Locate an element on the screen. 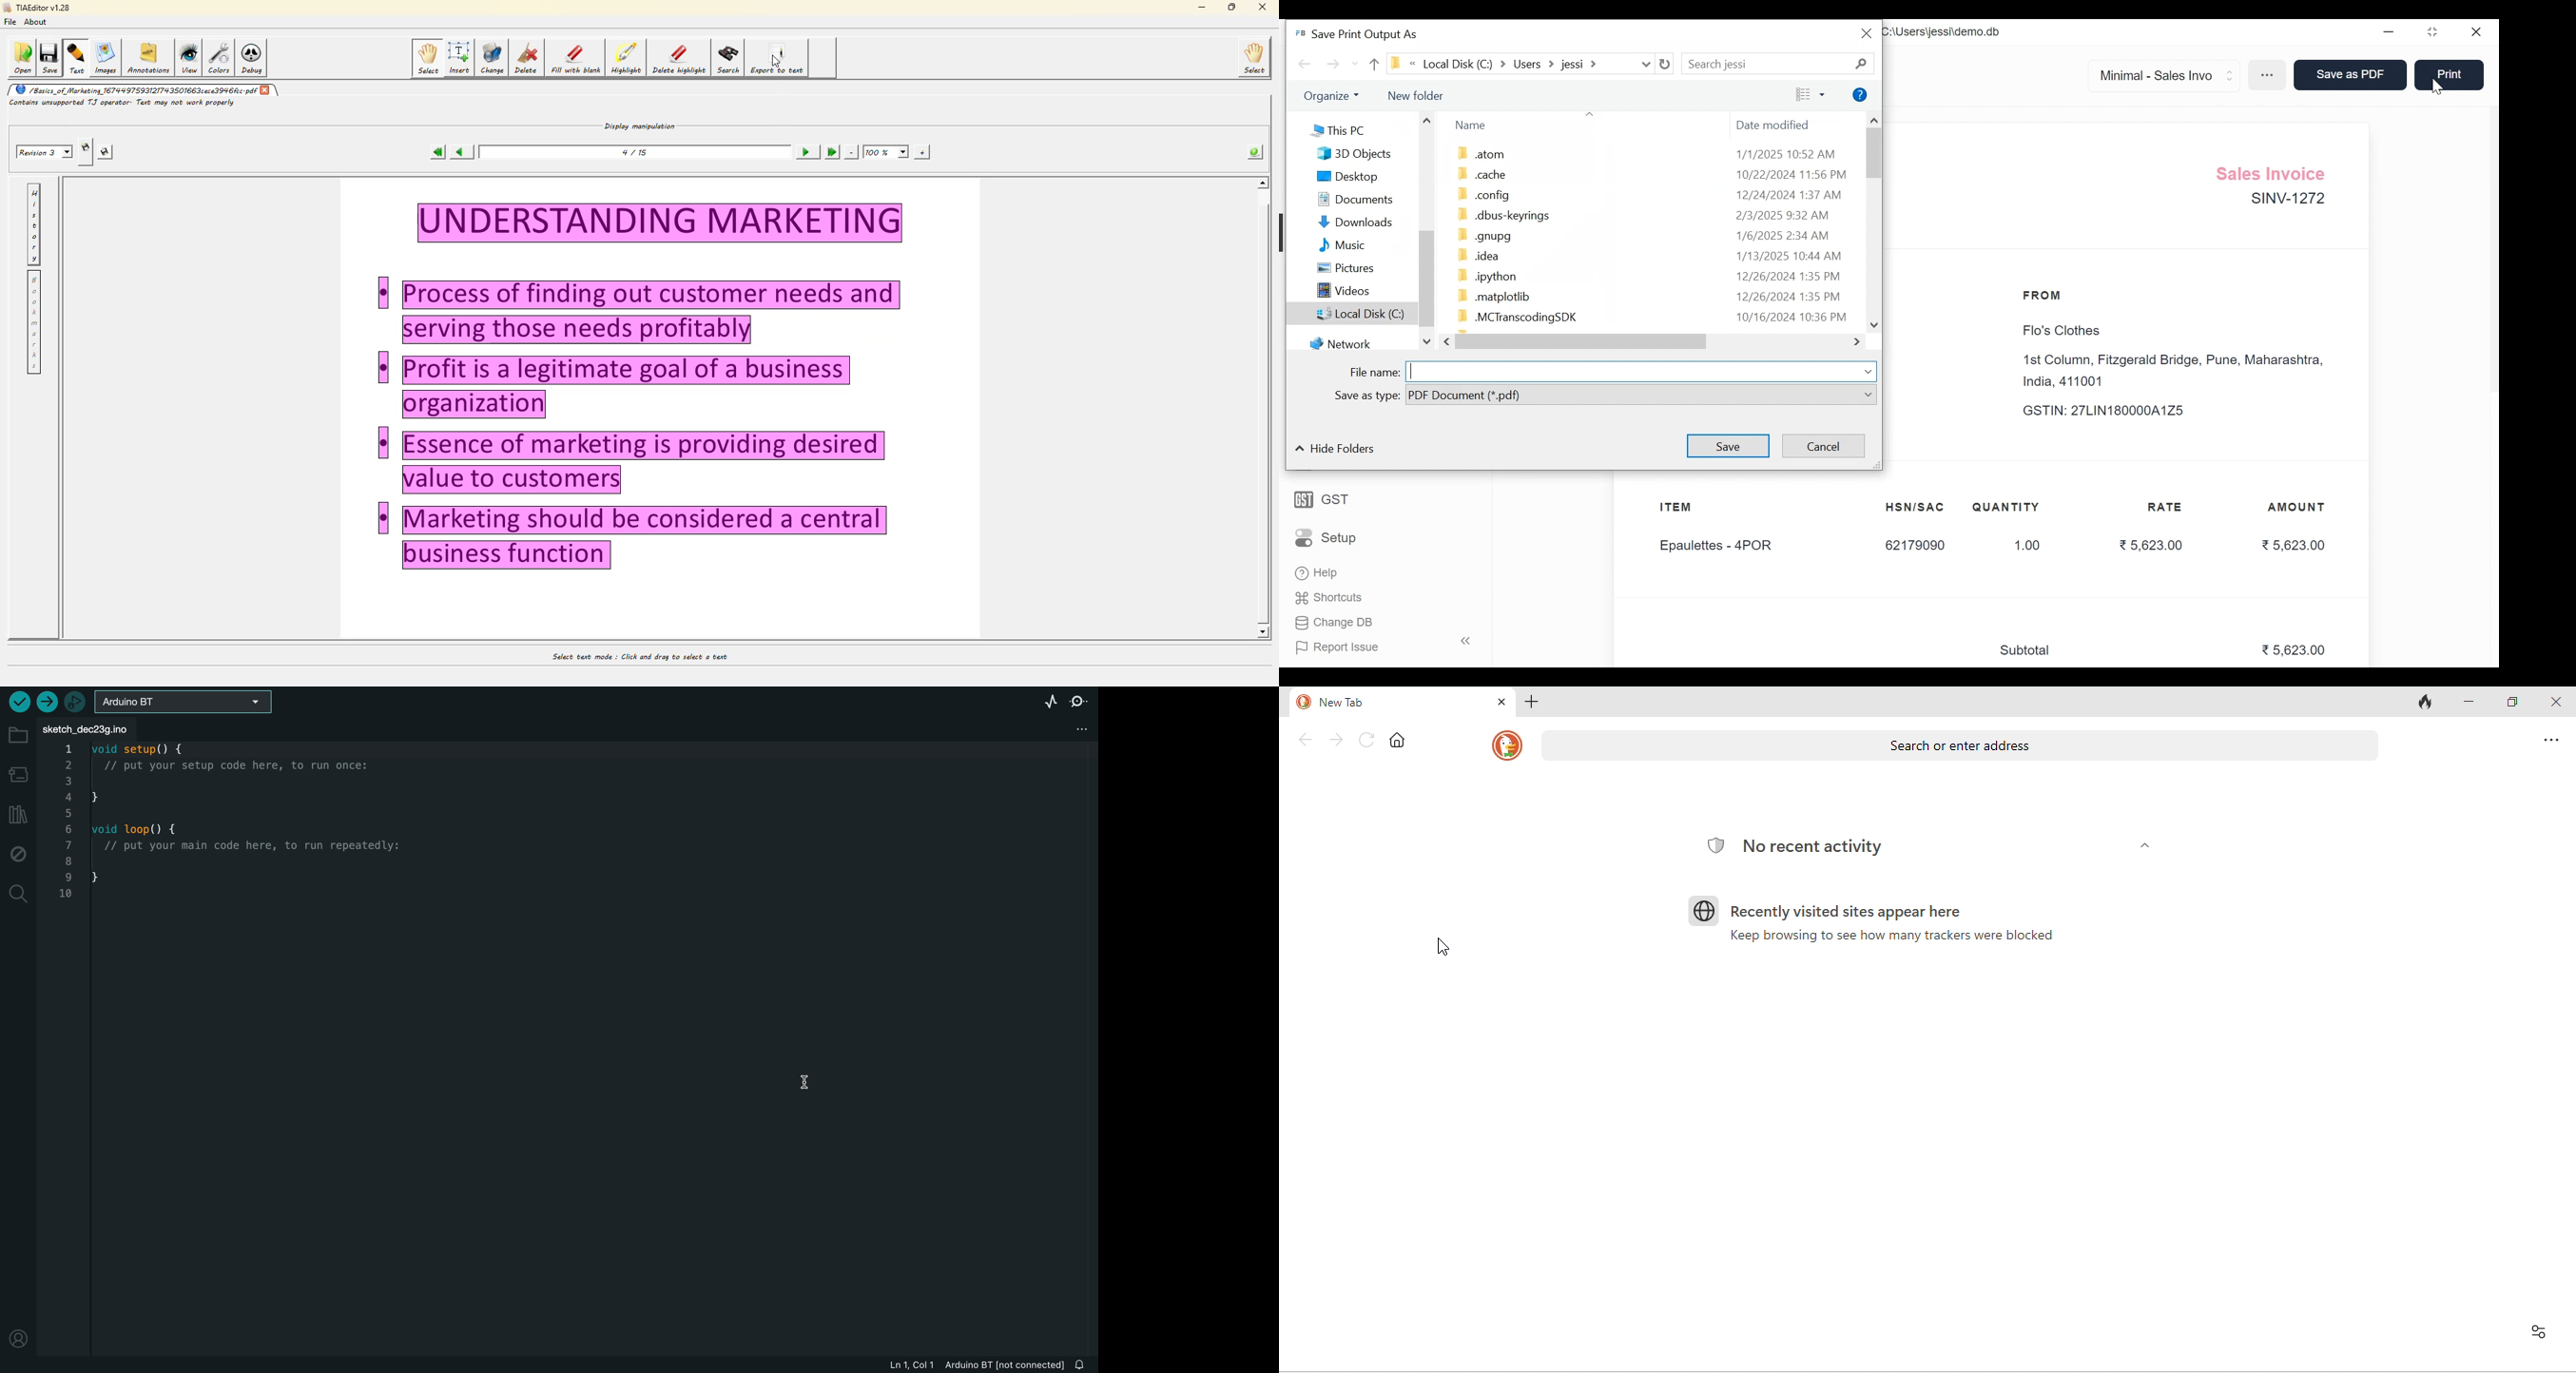  1.00 is located at coordinates (2021, 546).